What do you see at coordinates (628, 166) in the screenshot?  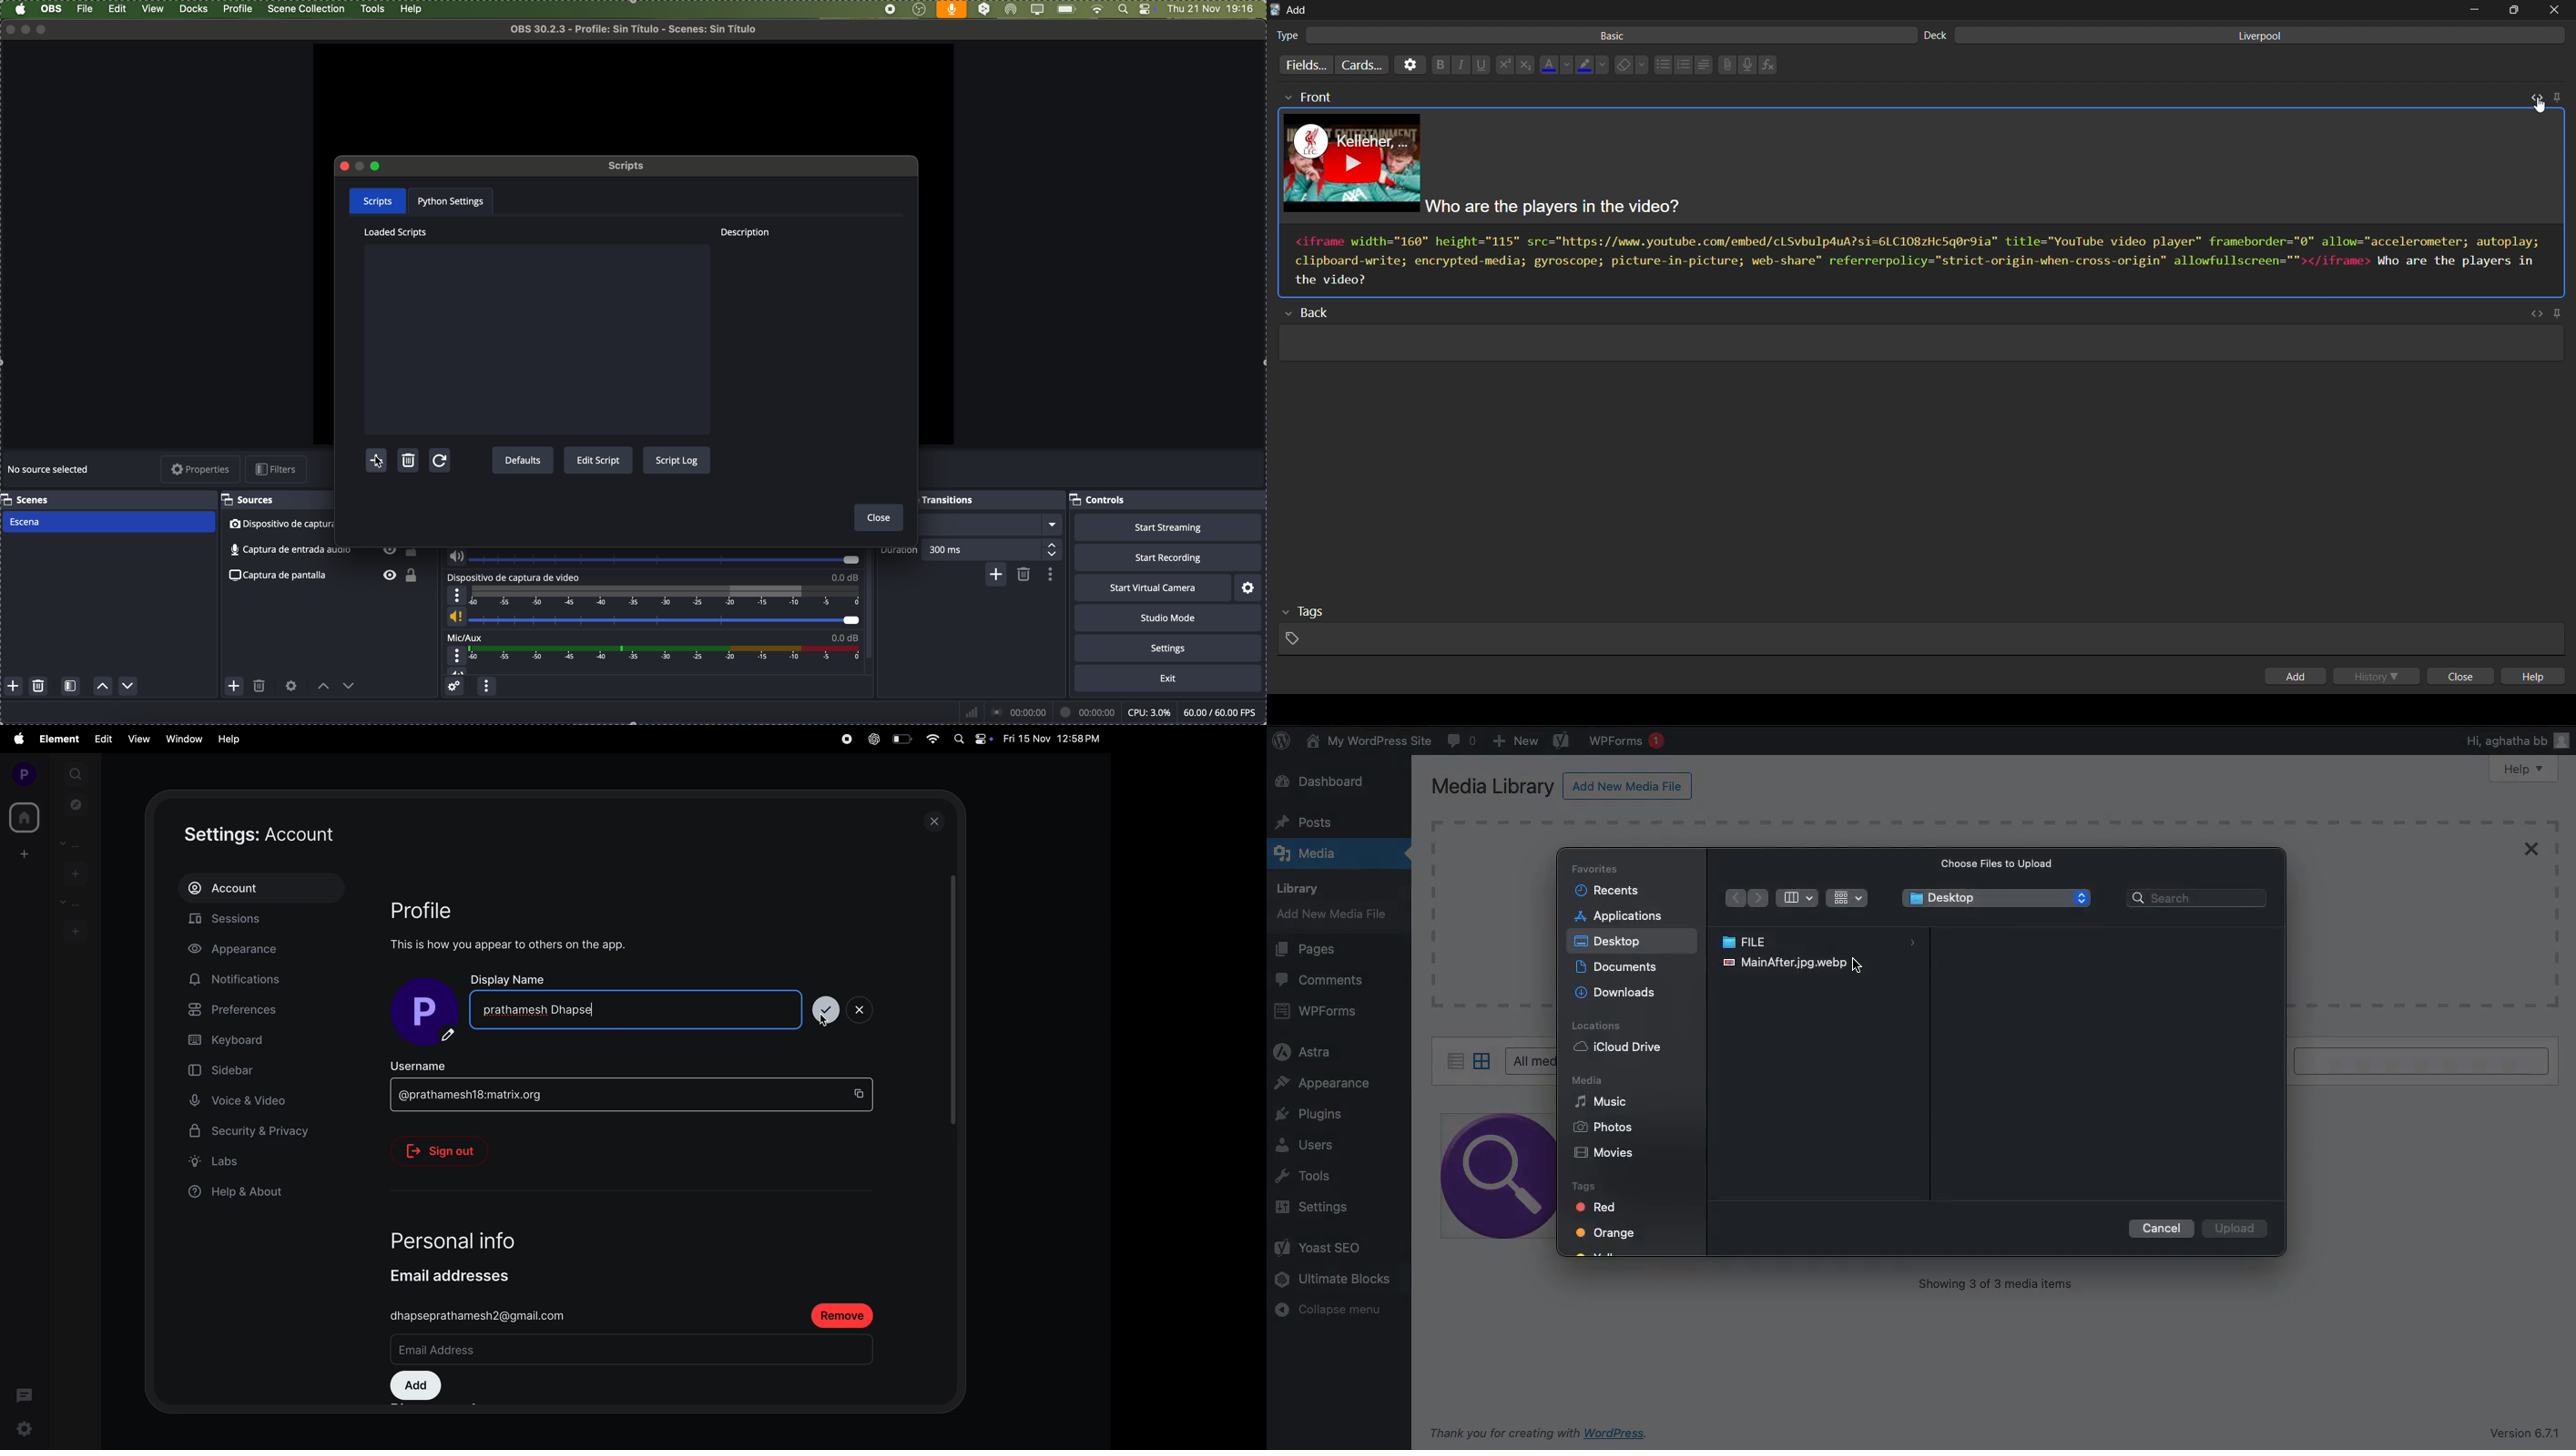 I see `scripts` at bounding box center [628, 166].